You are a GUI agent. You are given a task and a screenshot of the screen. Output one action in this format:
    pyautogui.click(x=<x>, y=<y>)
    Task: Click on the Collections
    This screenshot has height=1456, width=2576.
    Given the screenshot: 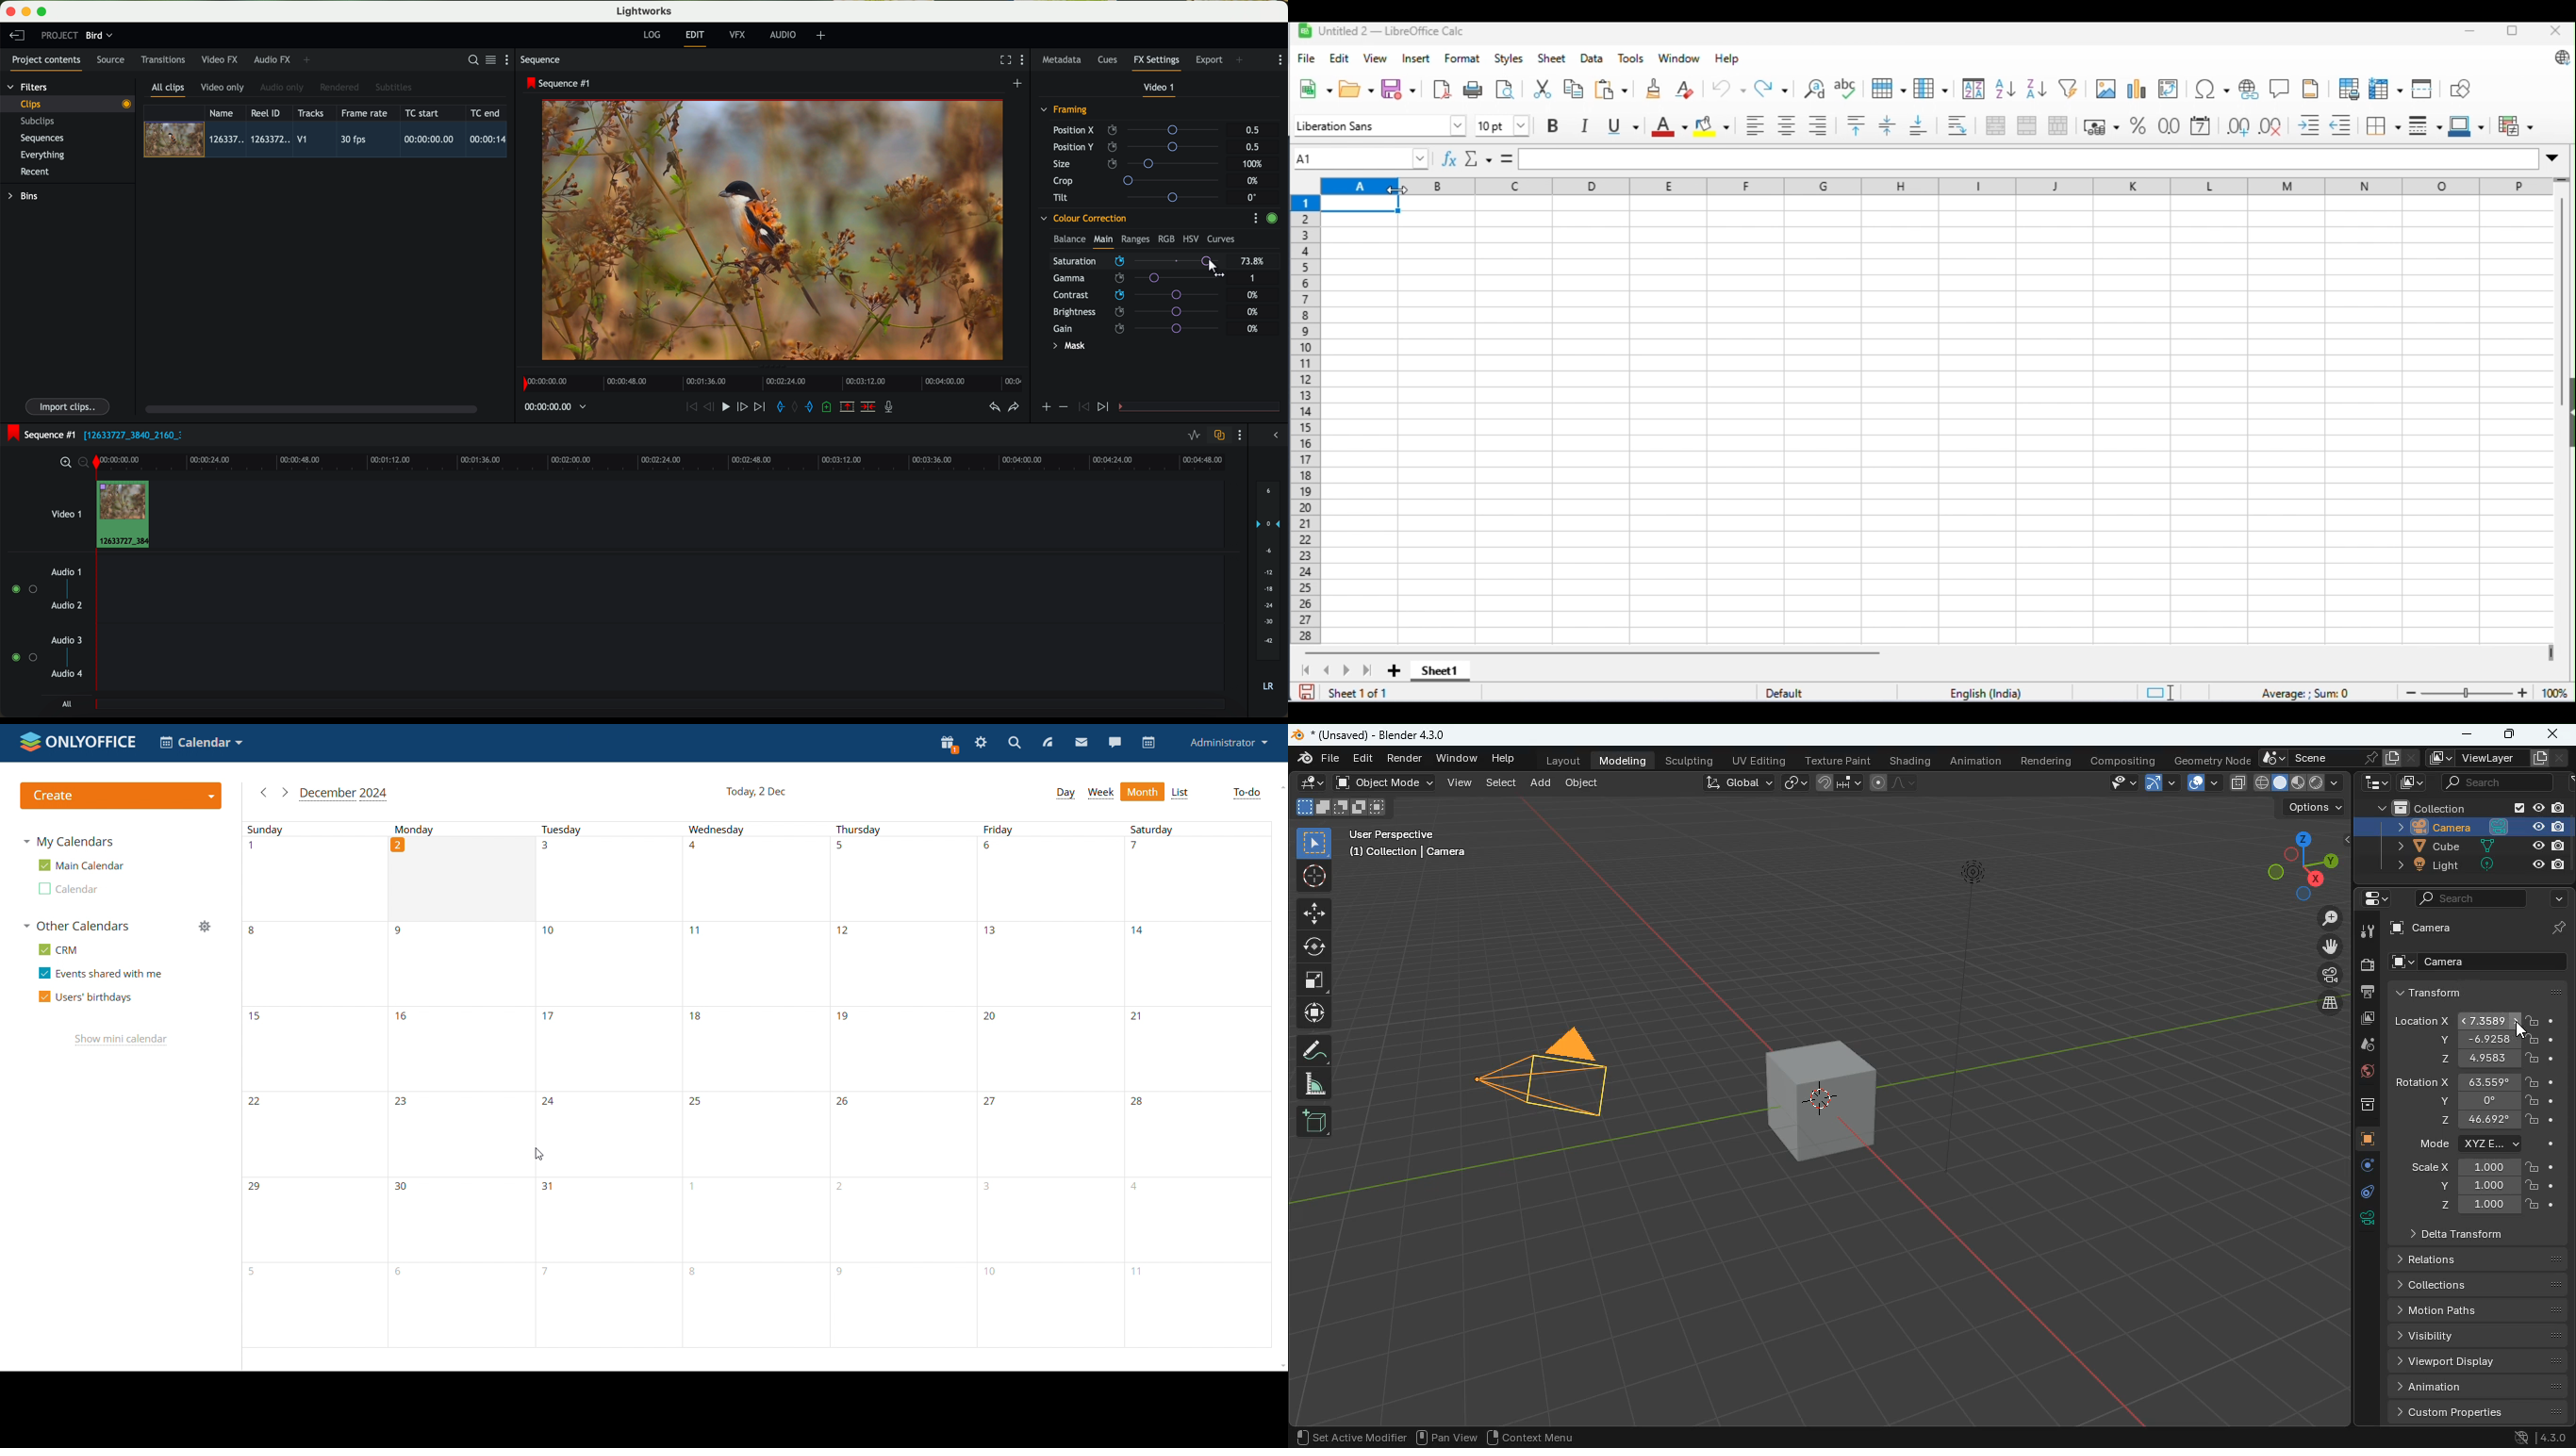 What is the action you would take?
    pyautogui.click(x=2476, y=1285)
    